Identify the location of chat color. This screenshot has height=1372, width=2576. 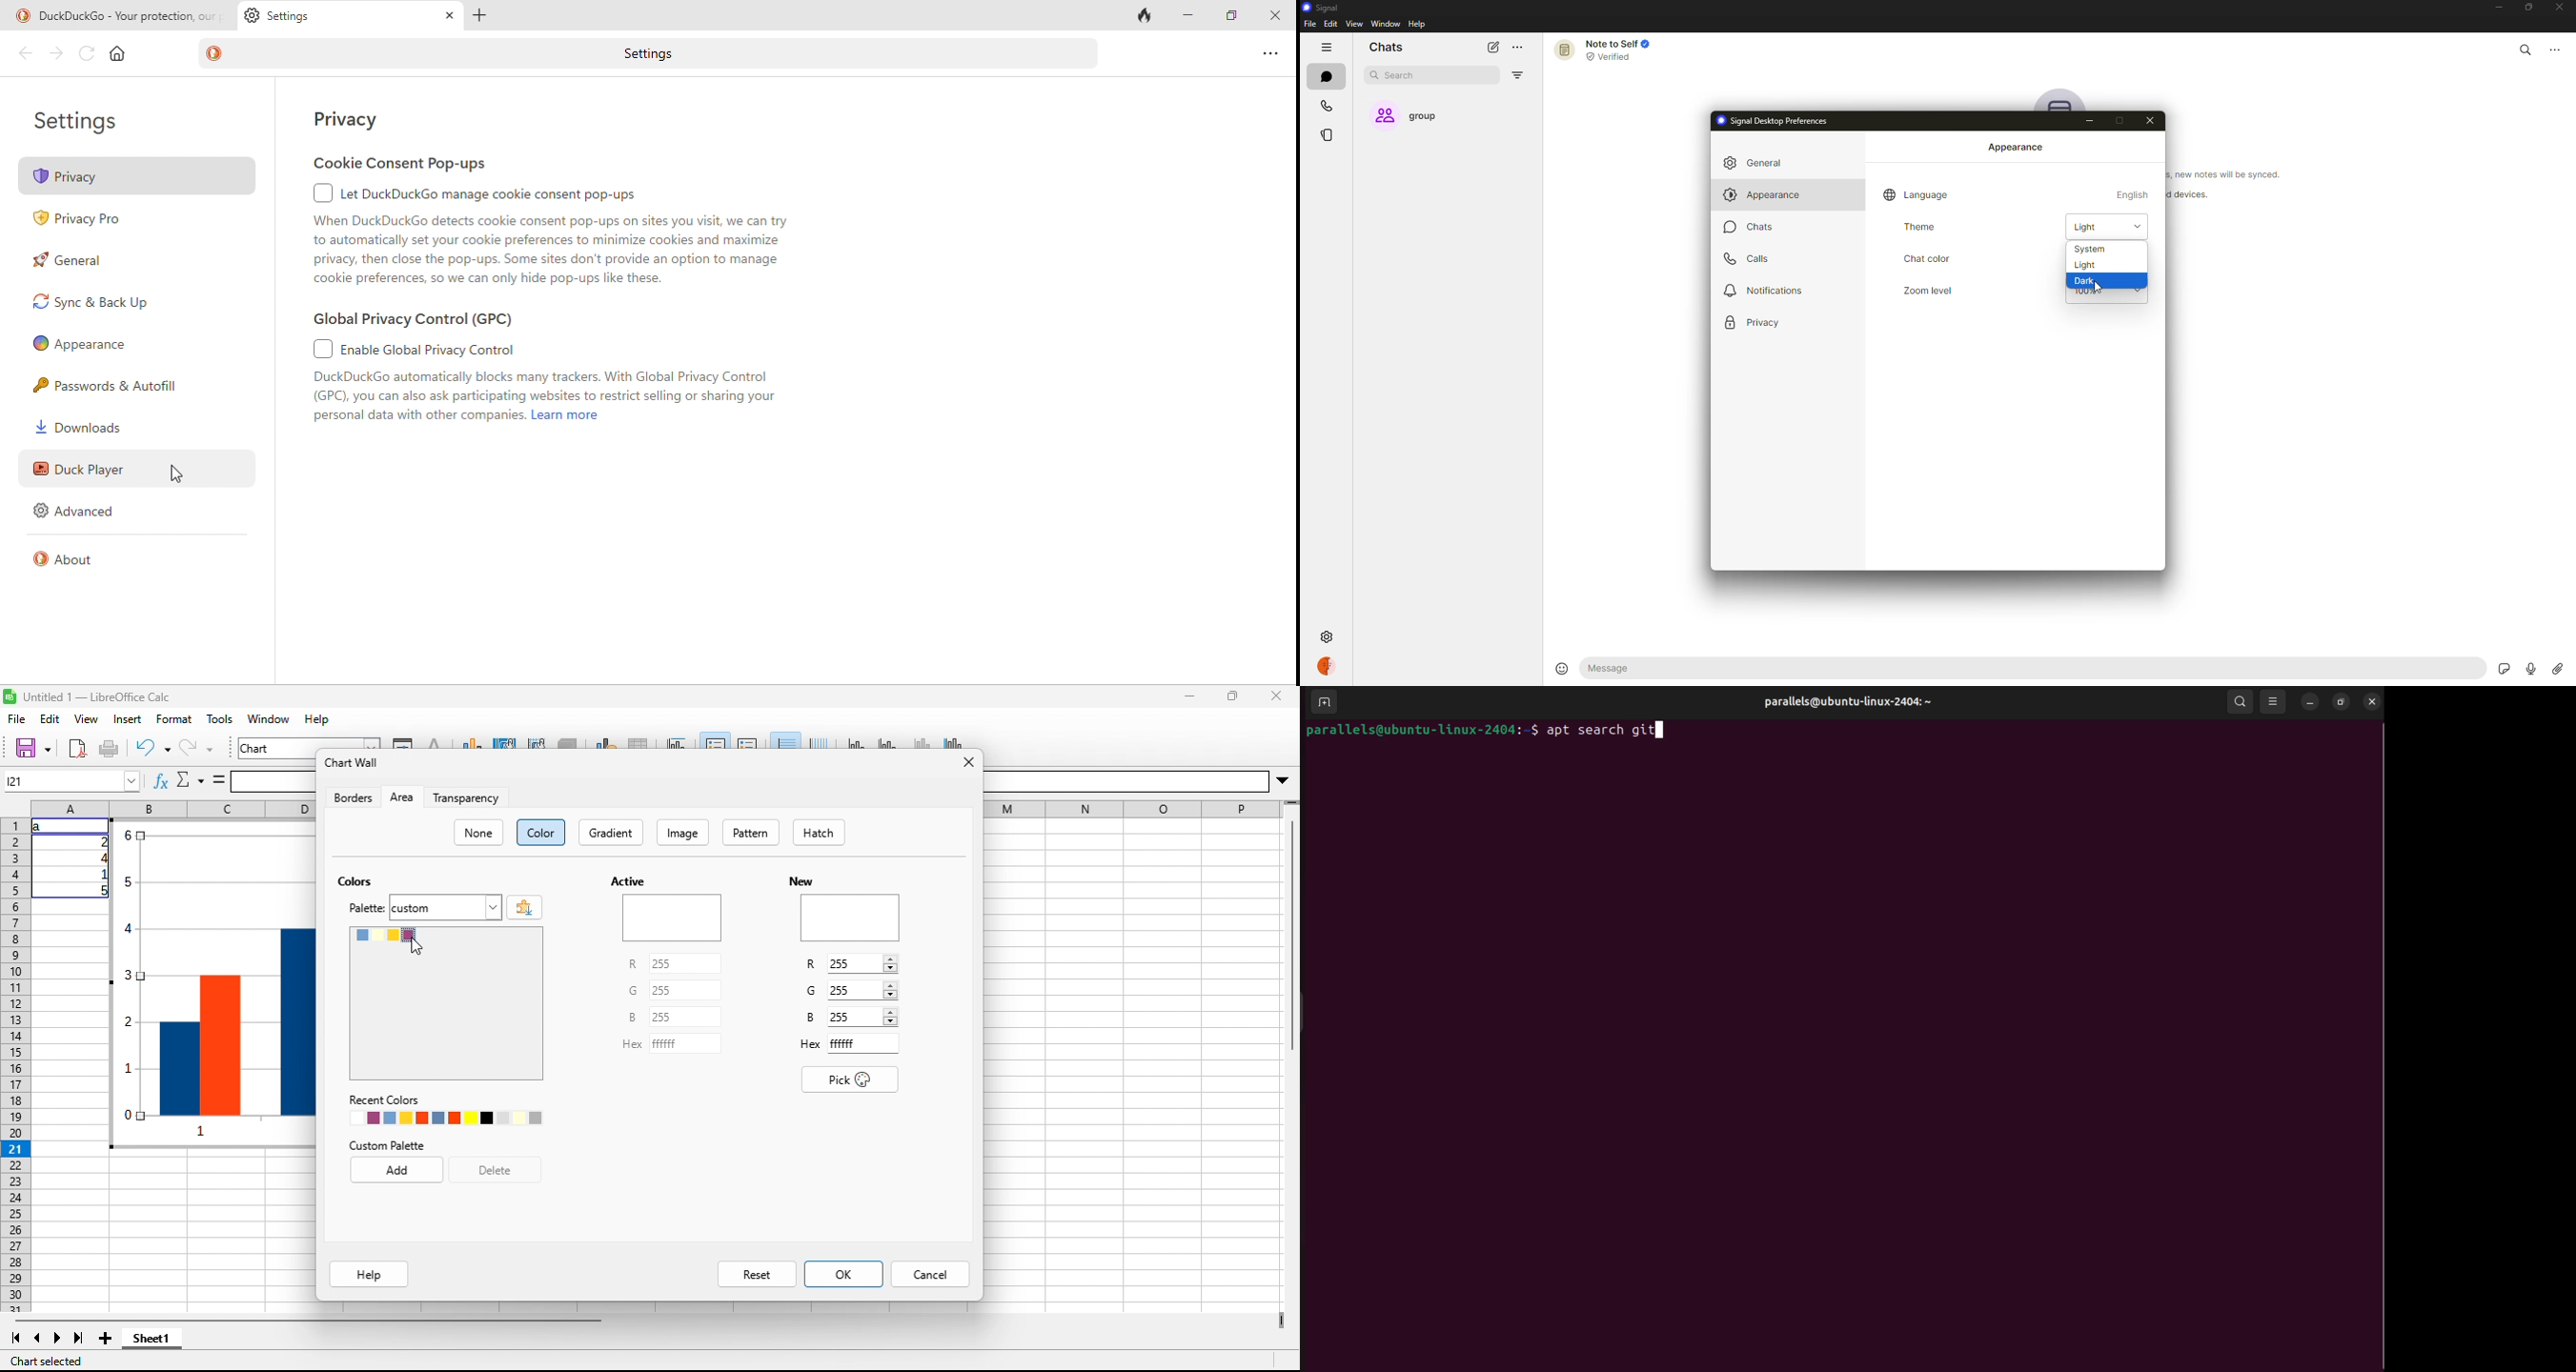
(1926, 259).